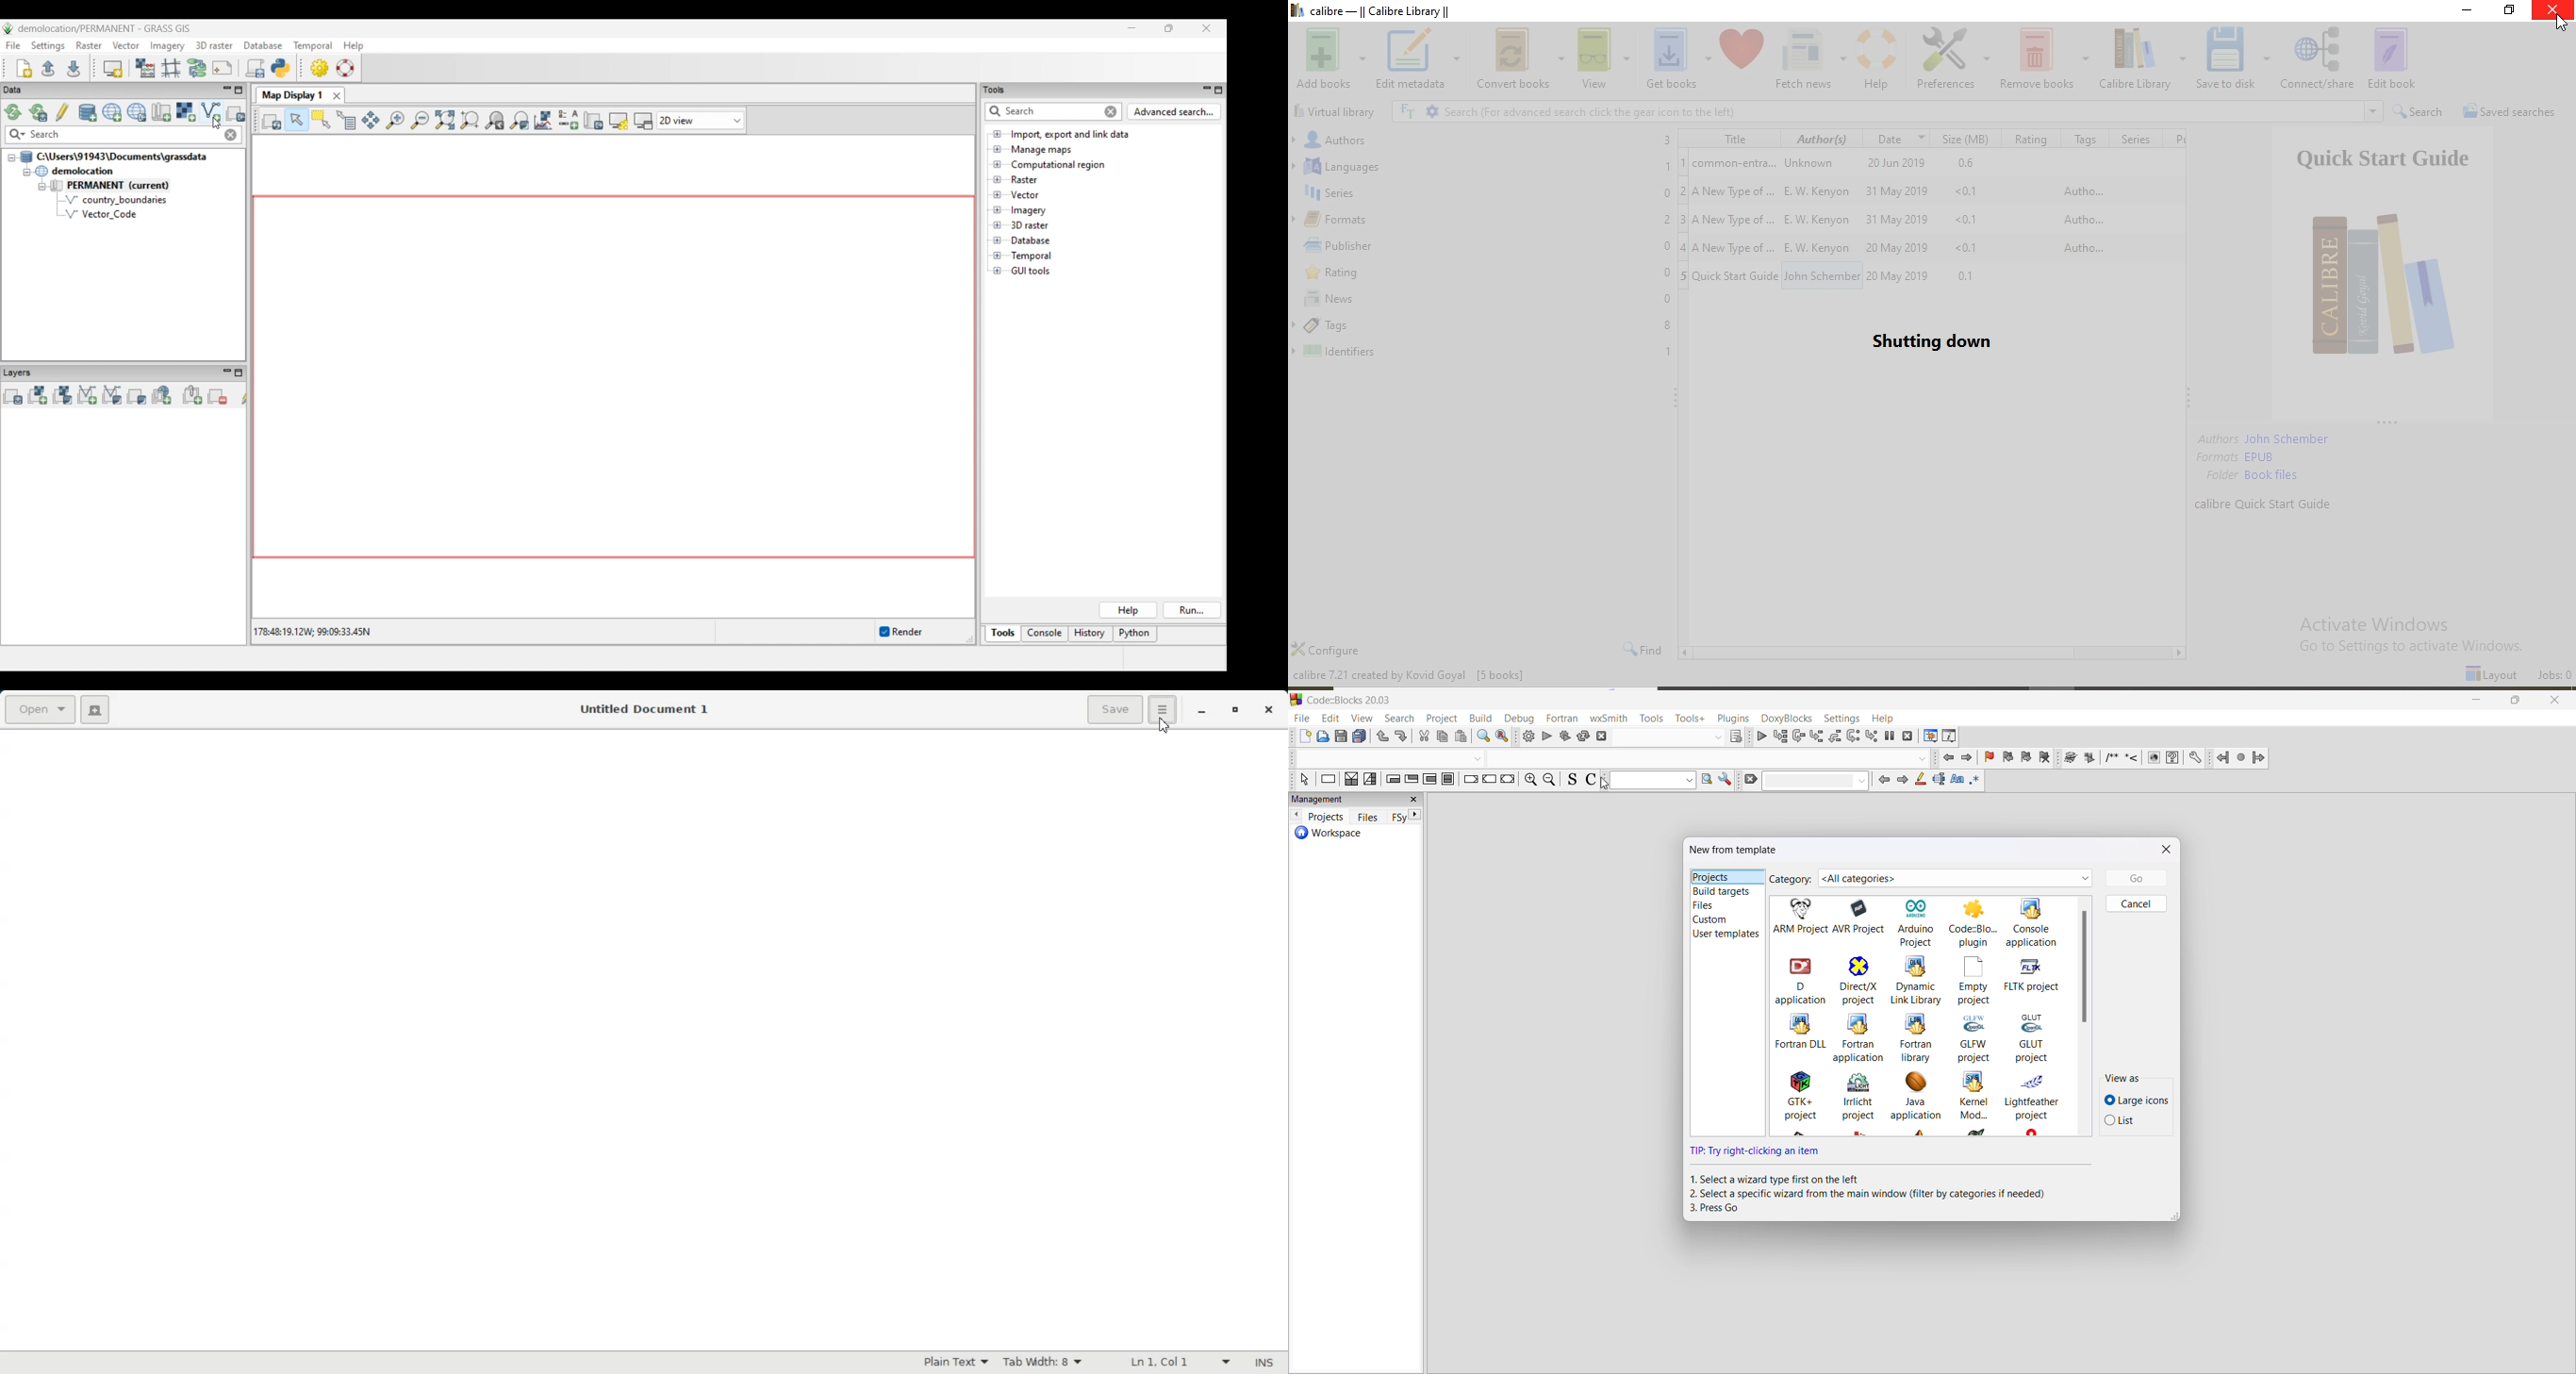 This screenshot has width=2576, height=1400. What do you see at coordinates (2136, 1079) in the screenshot?
I see `view as` at bounding box center [2136, 1079].